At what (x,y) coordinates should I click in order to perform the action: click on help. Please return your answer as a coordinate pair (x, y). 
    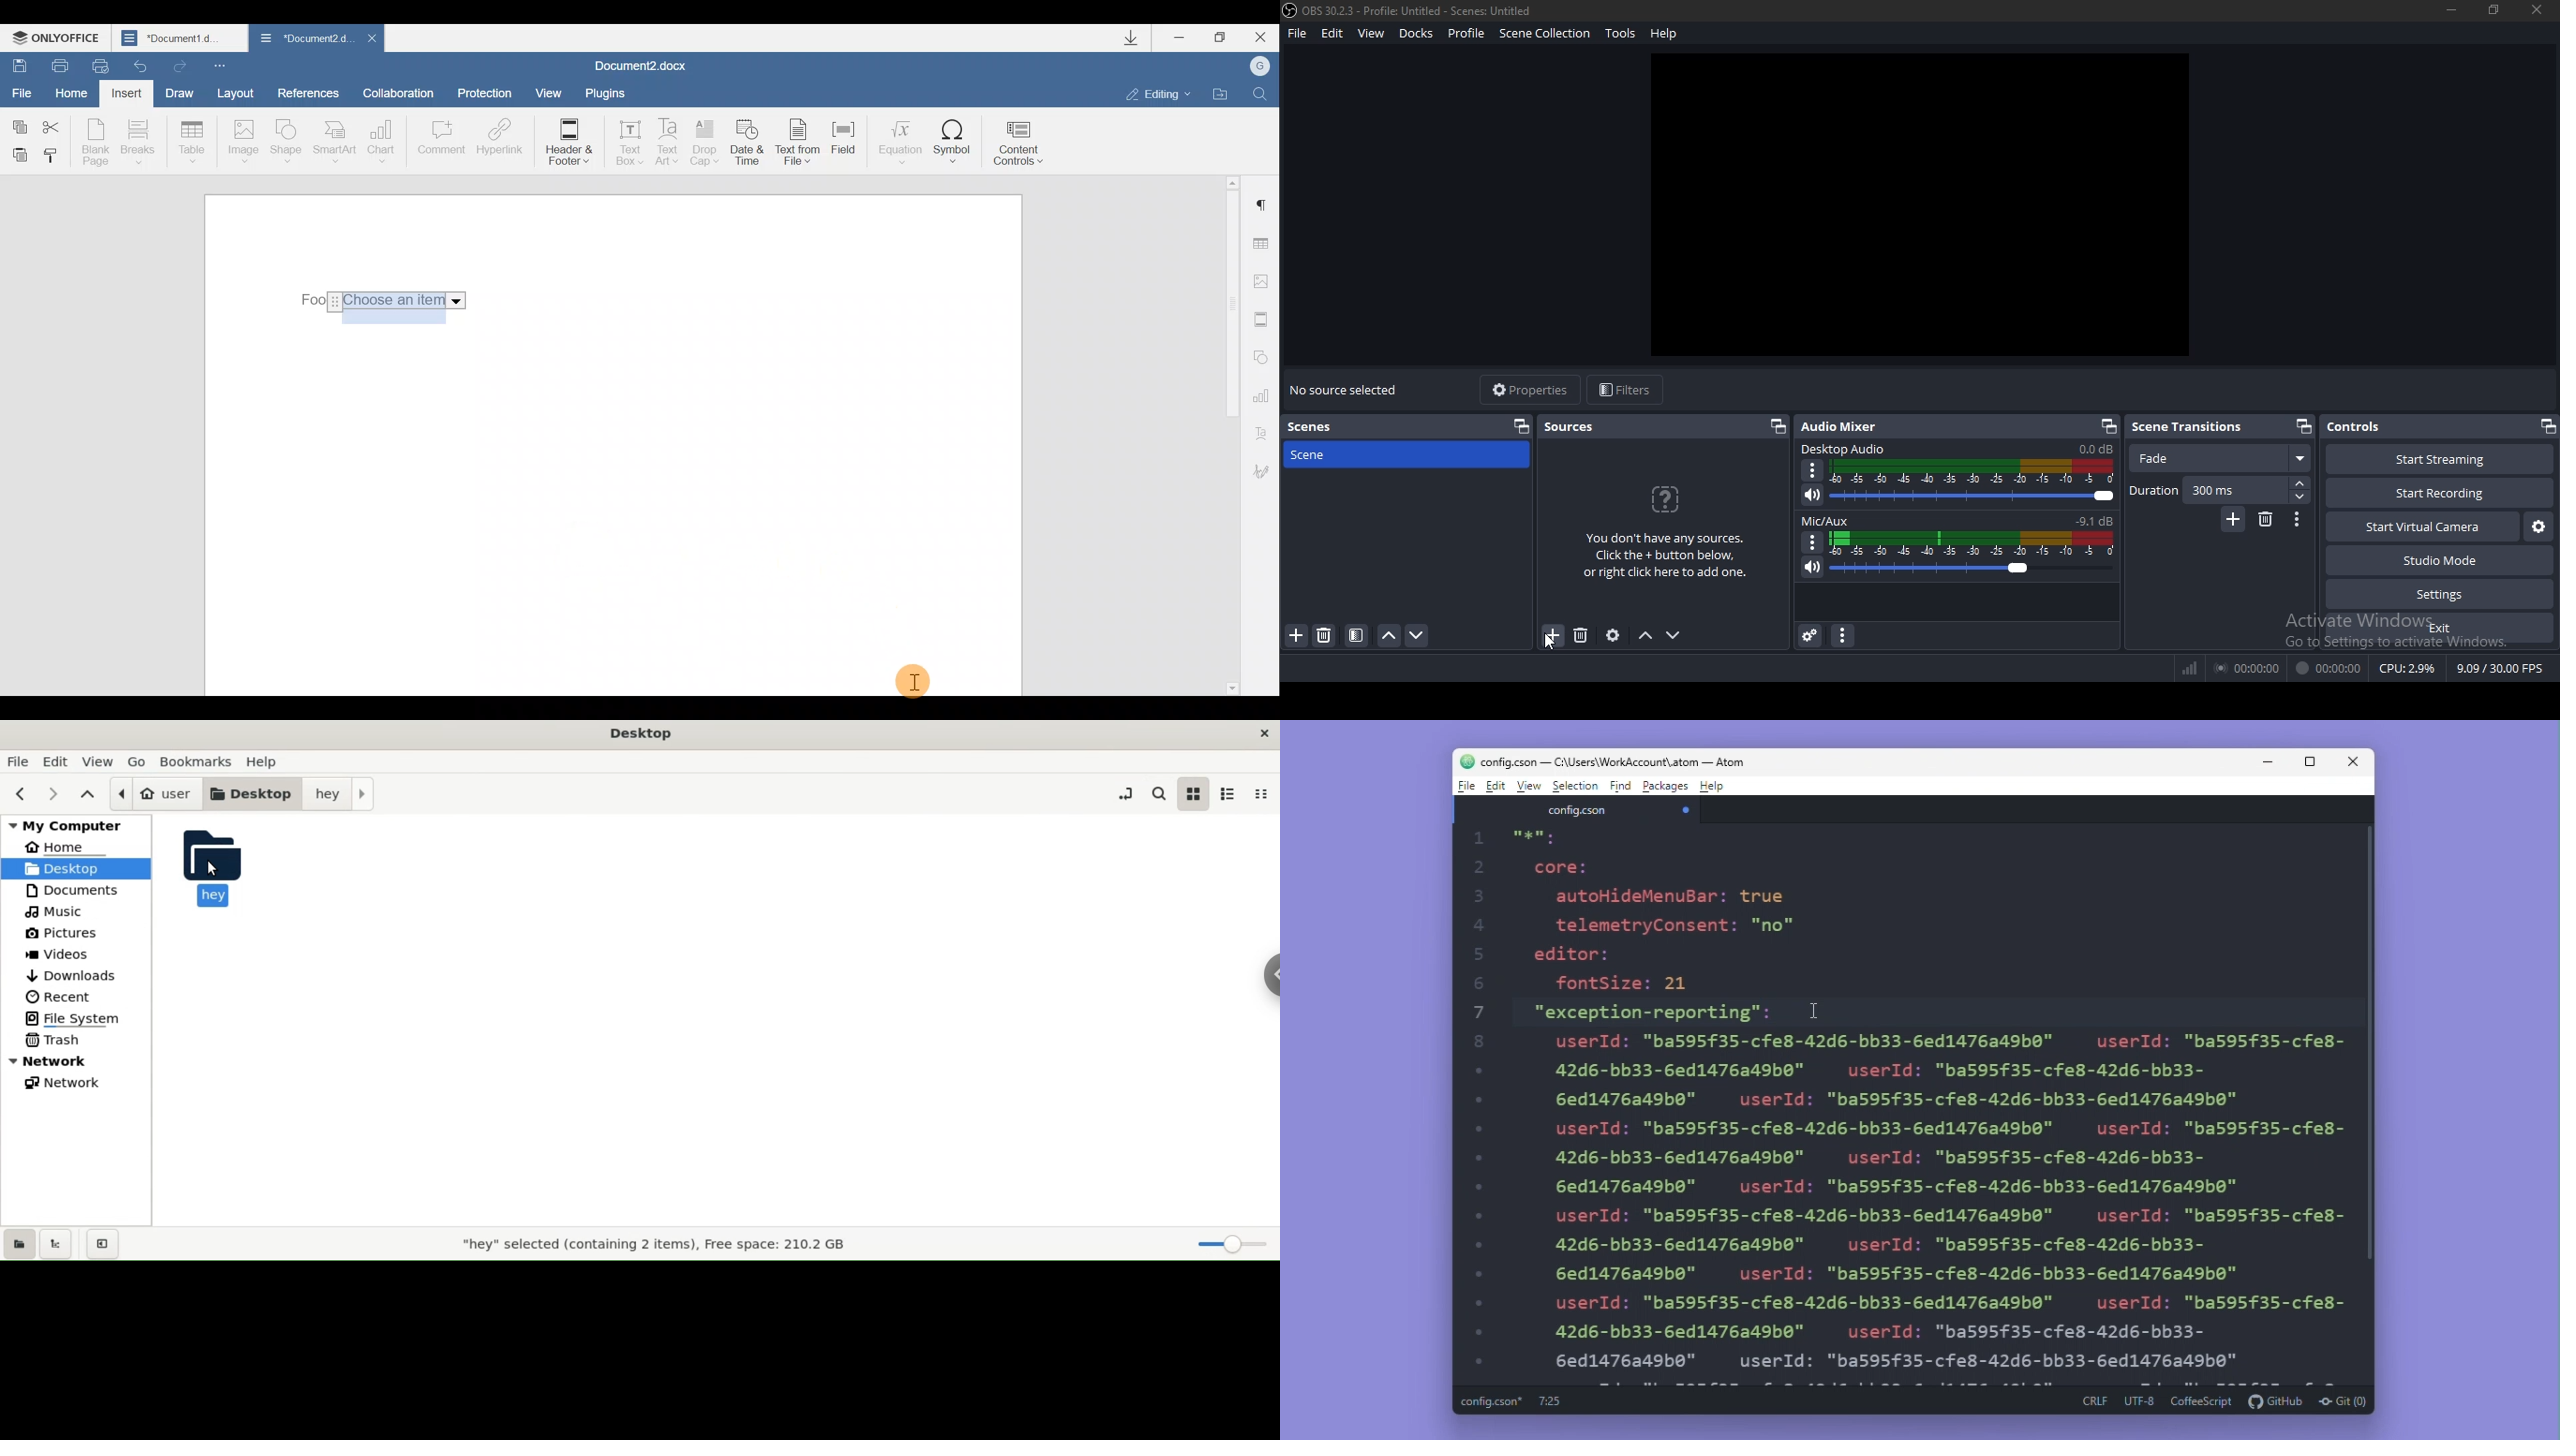
    Looking at the image, I should click on (1664, 35).